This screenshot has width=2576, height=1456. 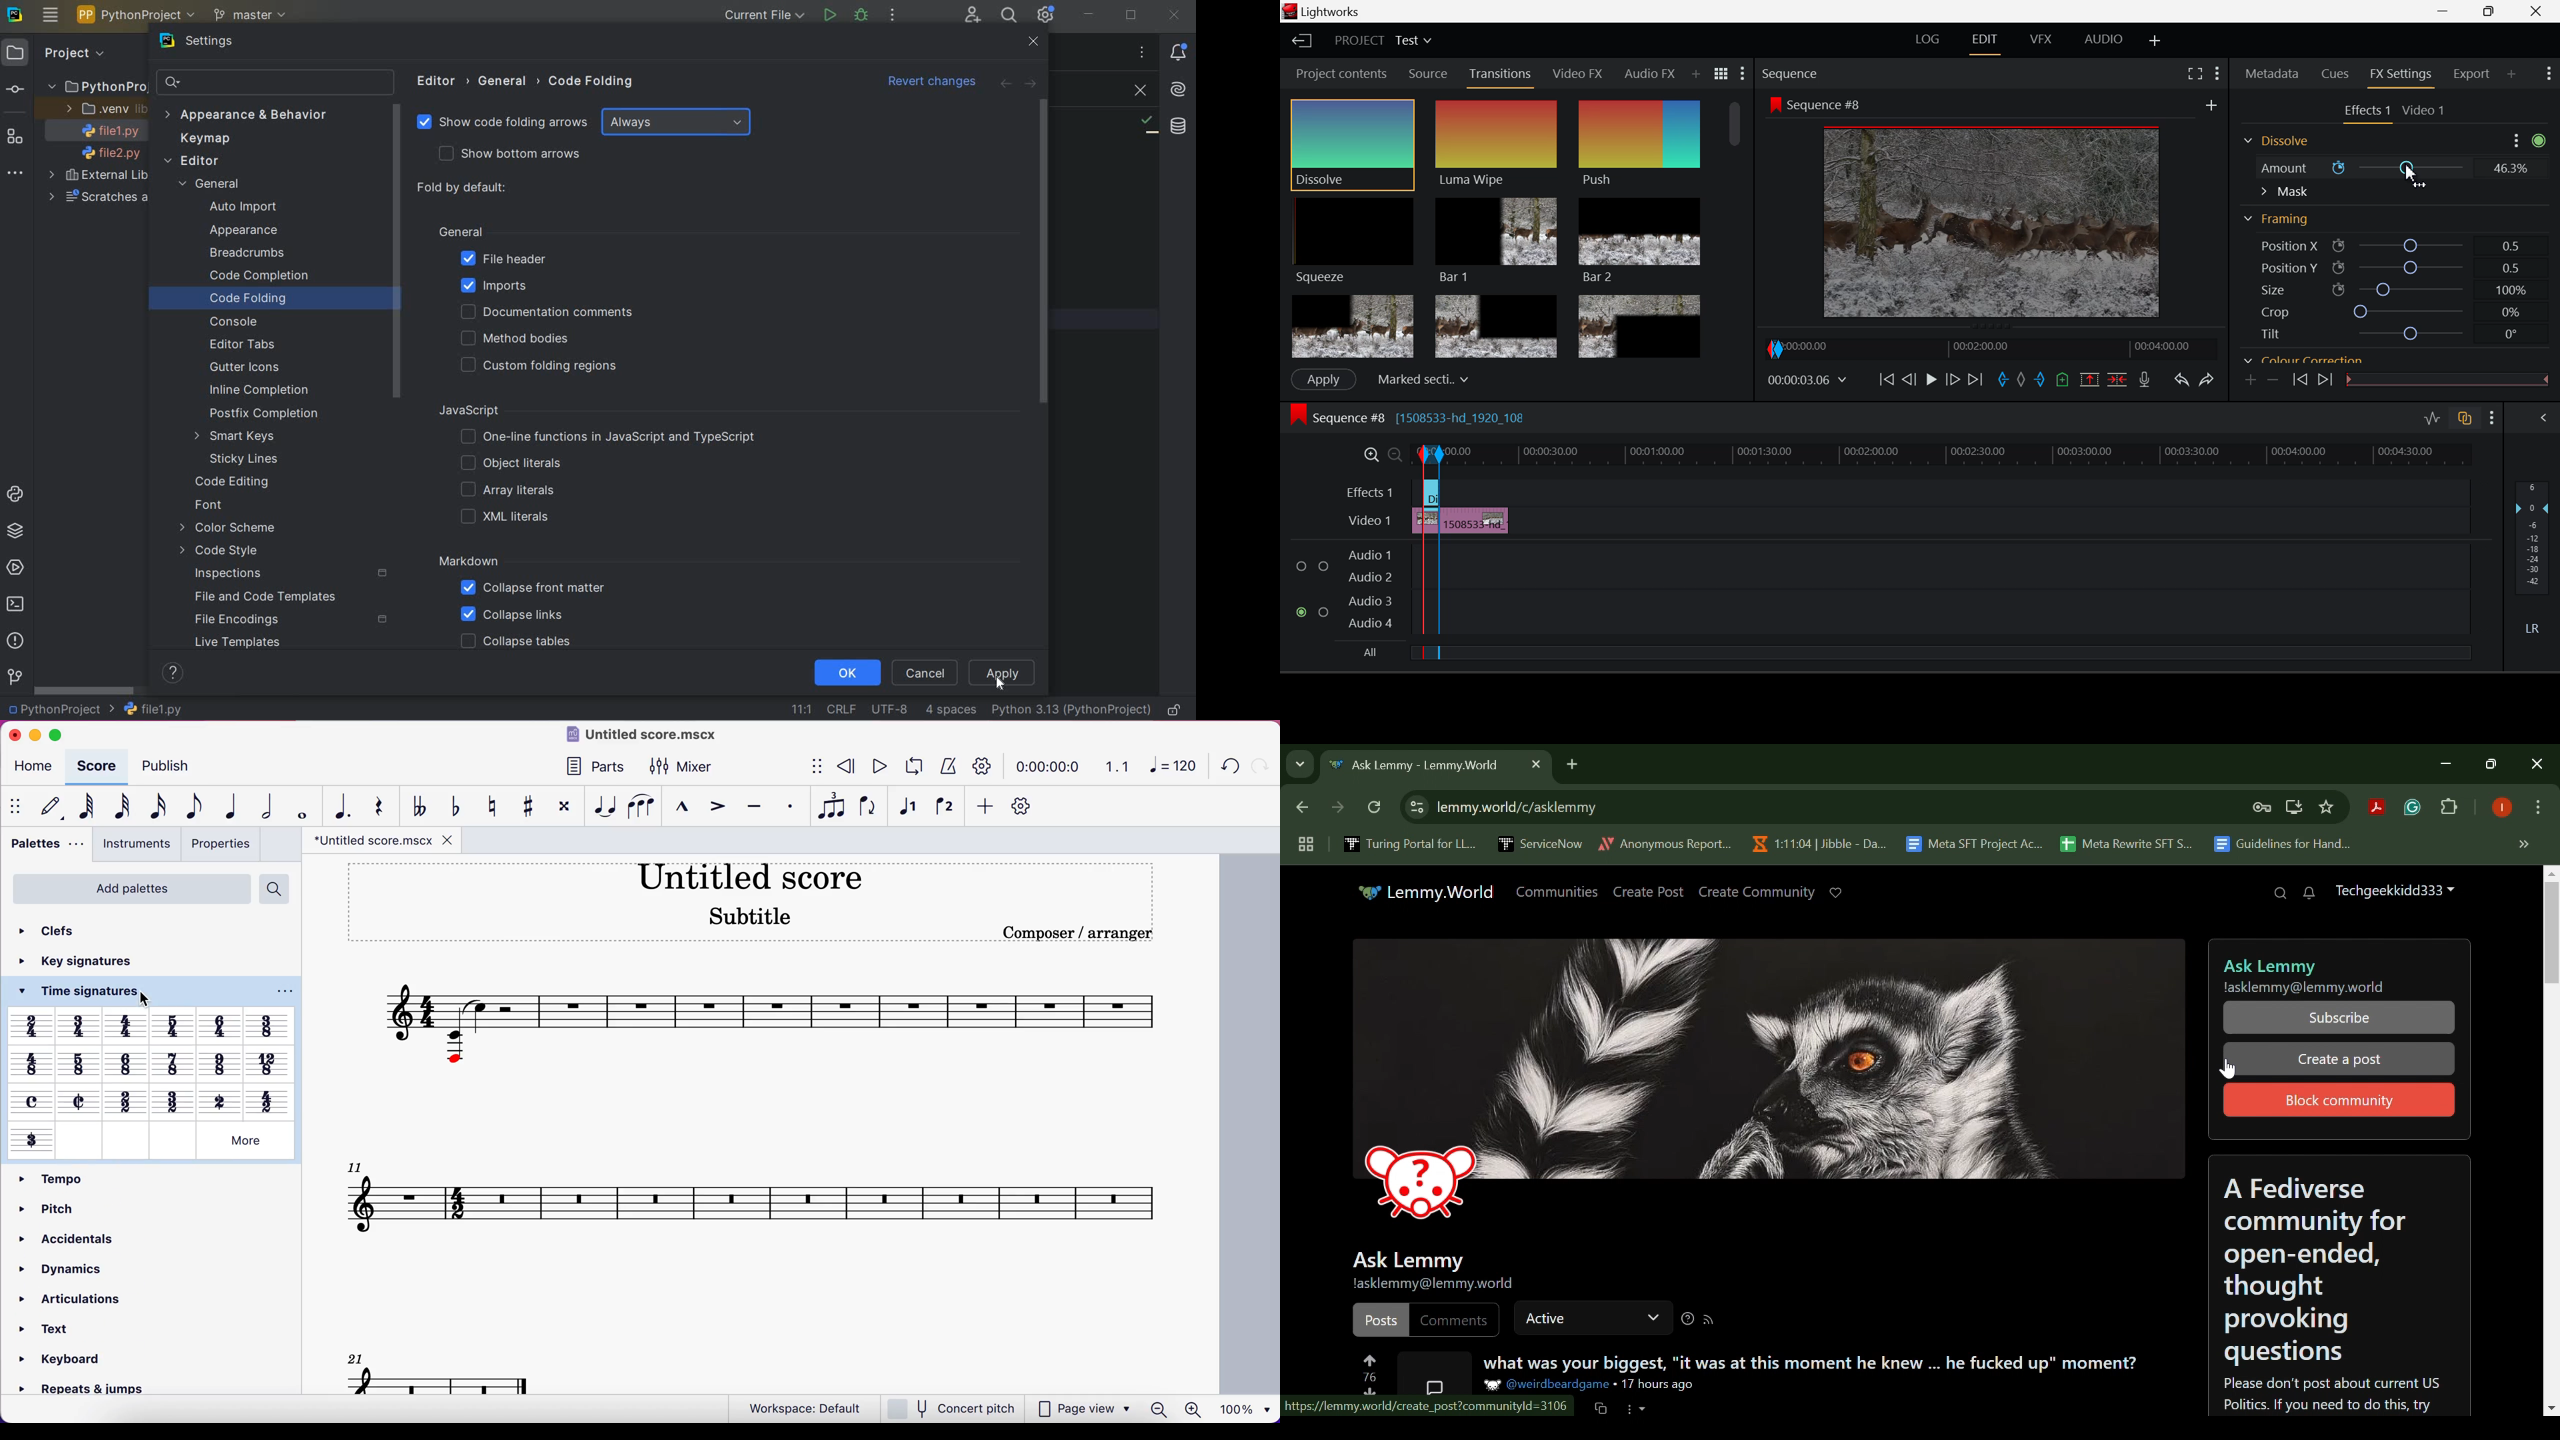 What do you see at coordinates (152, 1065) in the screenshot?
I see `time signatures shown` at bounding box center [152, 1065].